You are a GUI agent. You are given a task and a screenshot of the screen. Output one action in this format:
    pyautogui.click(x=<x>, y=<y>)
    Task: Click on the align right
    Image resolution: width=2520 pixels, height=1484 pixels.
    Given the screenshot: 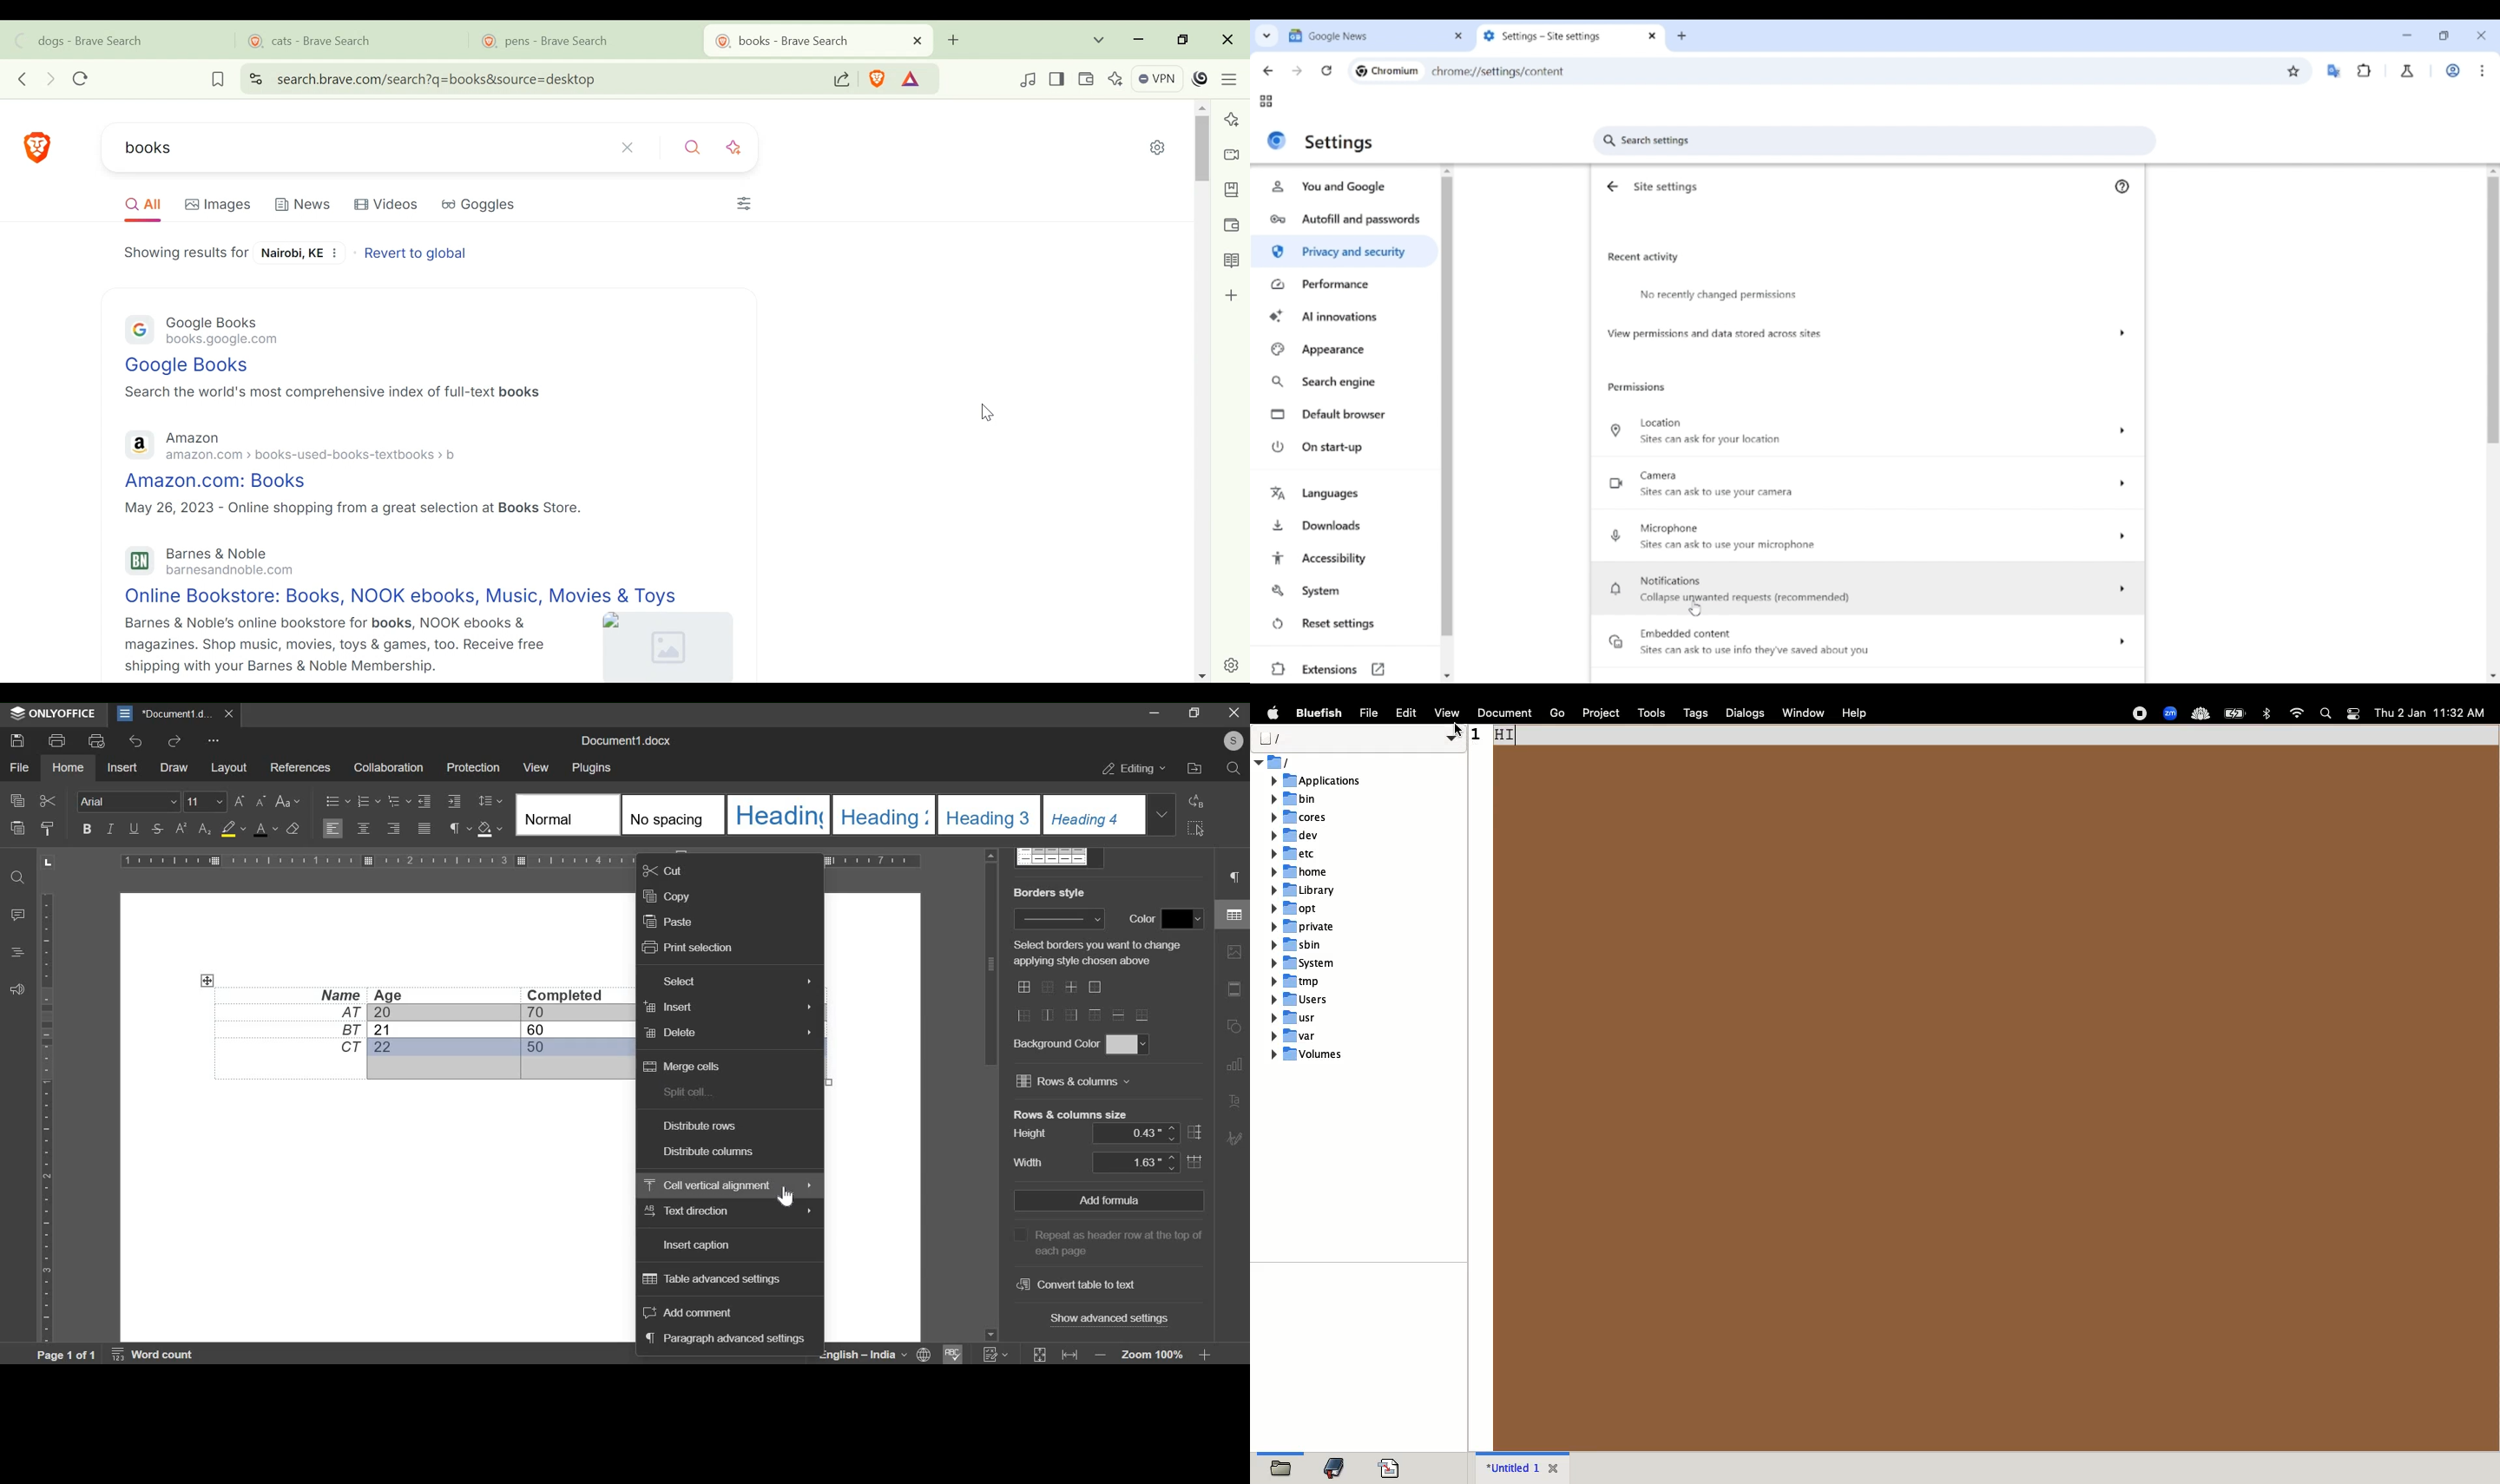 What is the action you would take?
    pyautogui.click(x=394, y=828)
    